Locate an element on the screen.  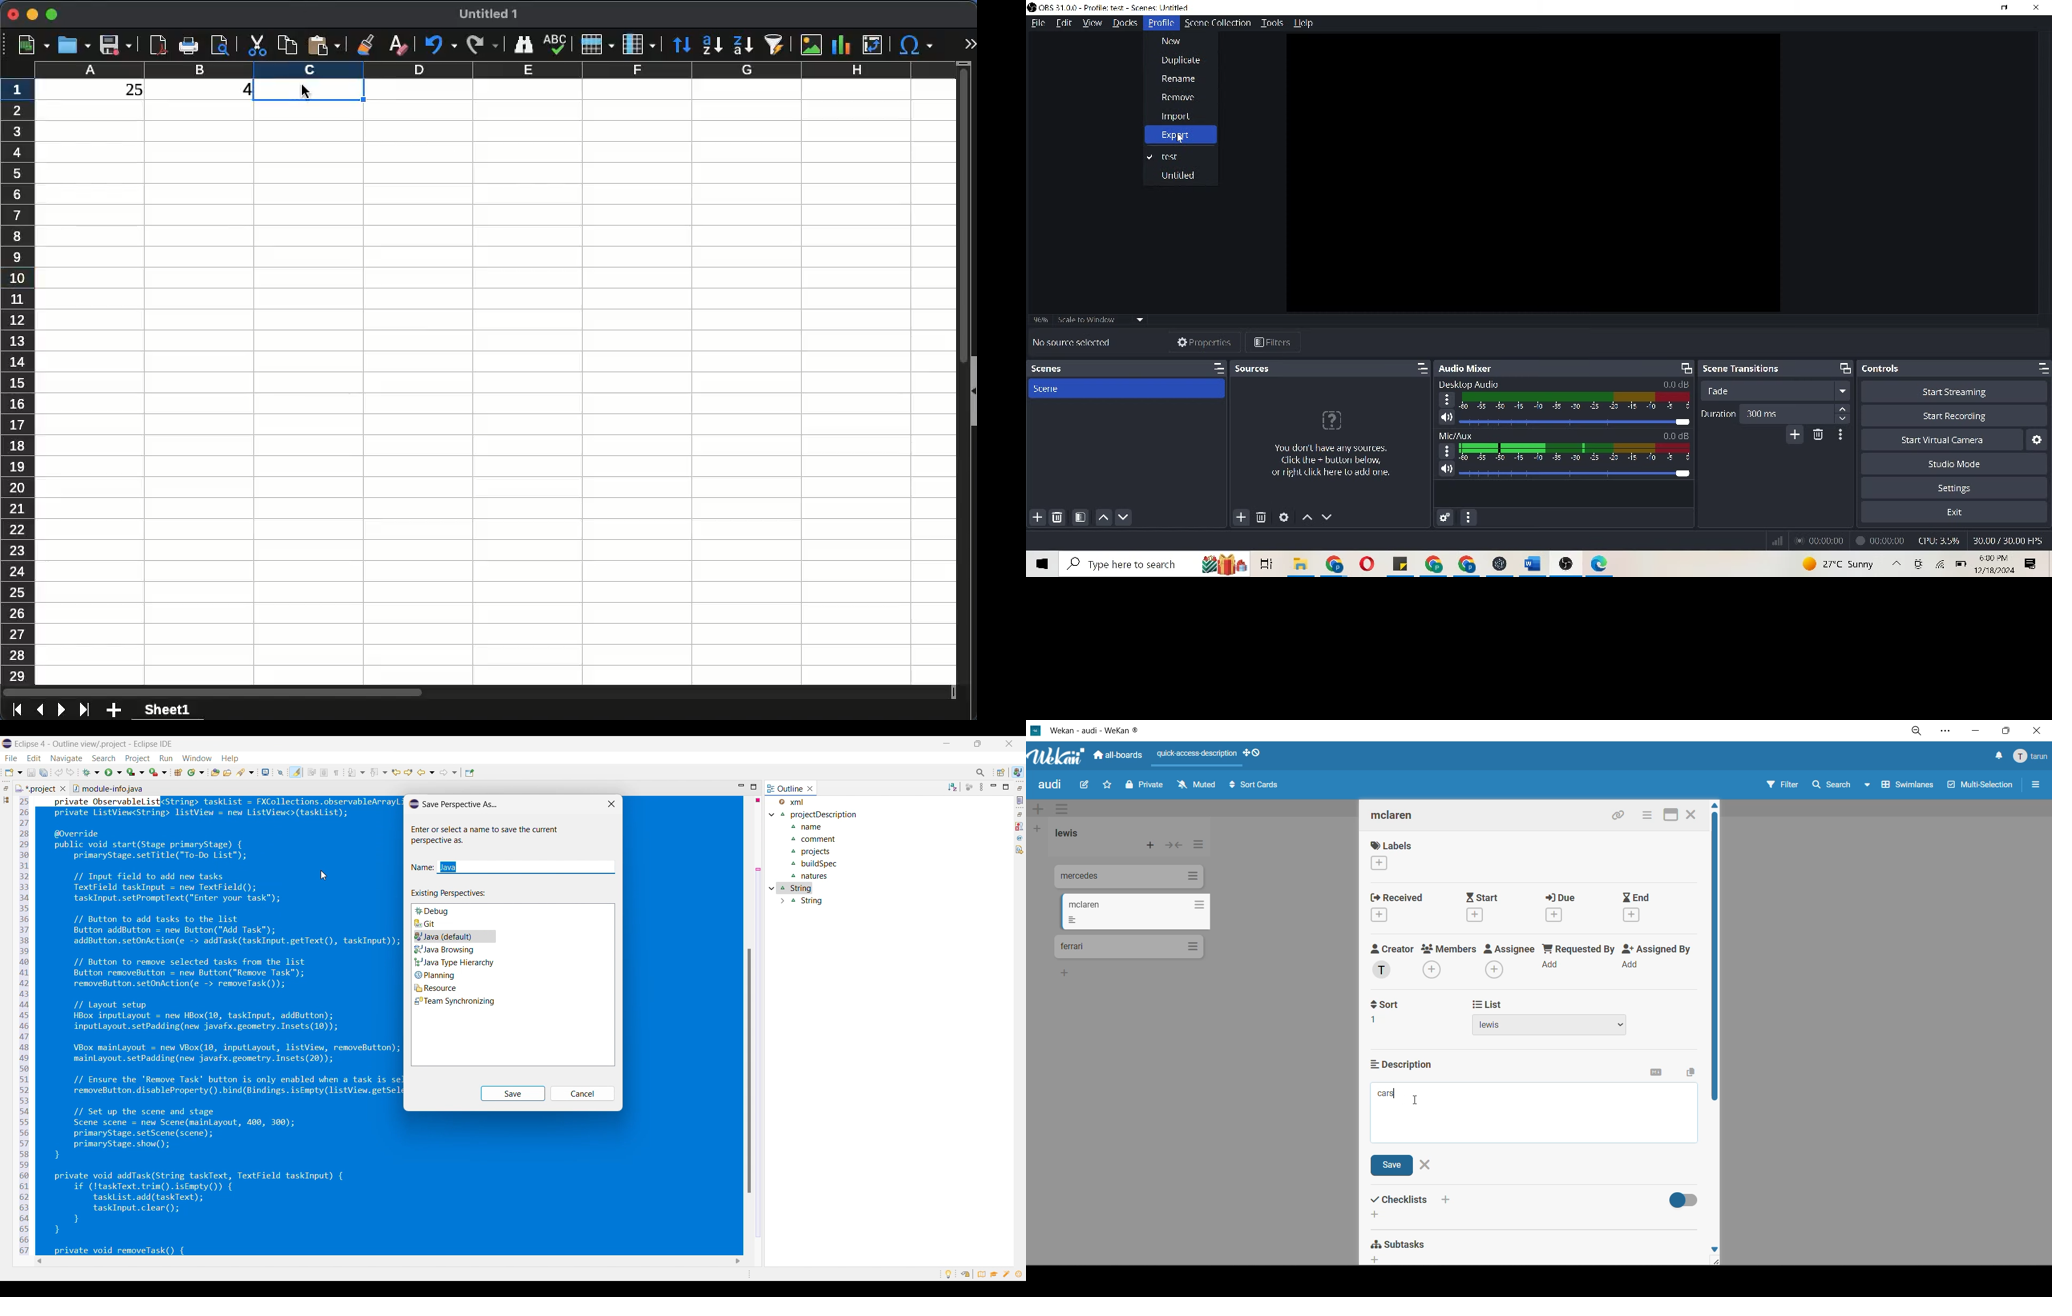
audio mixer menu is located at coordinates (1468, 514).